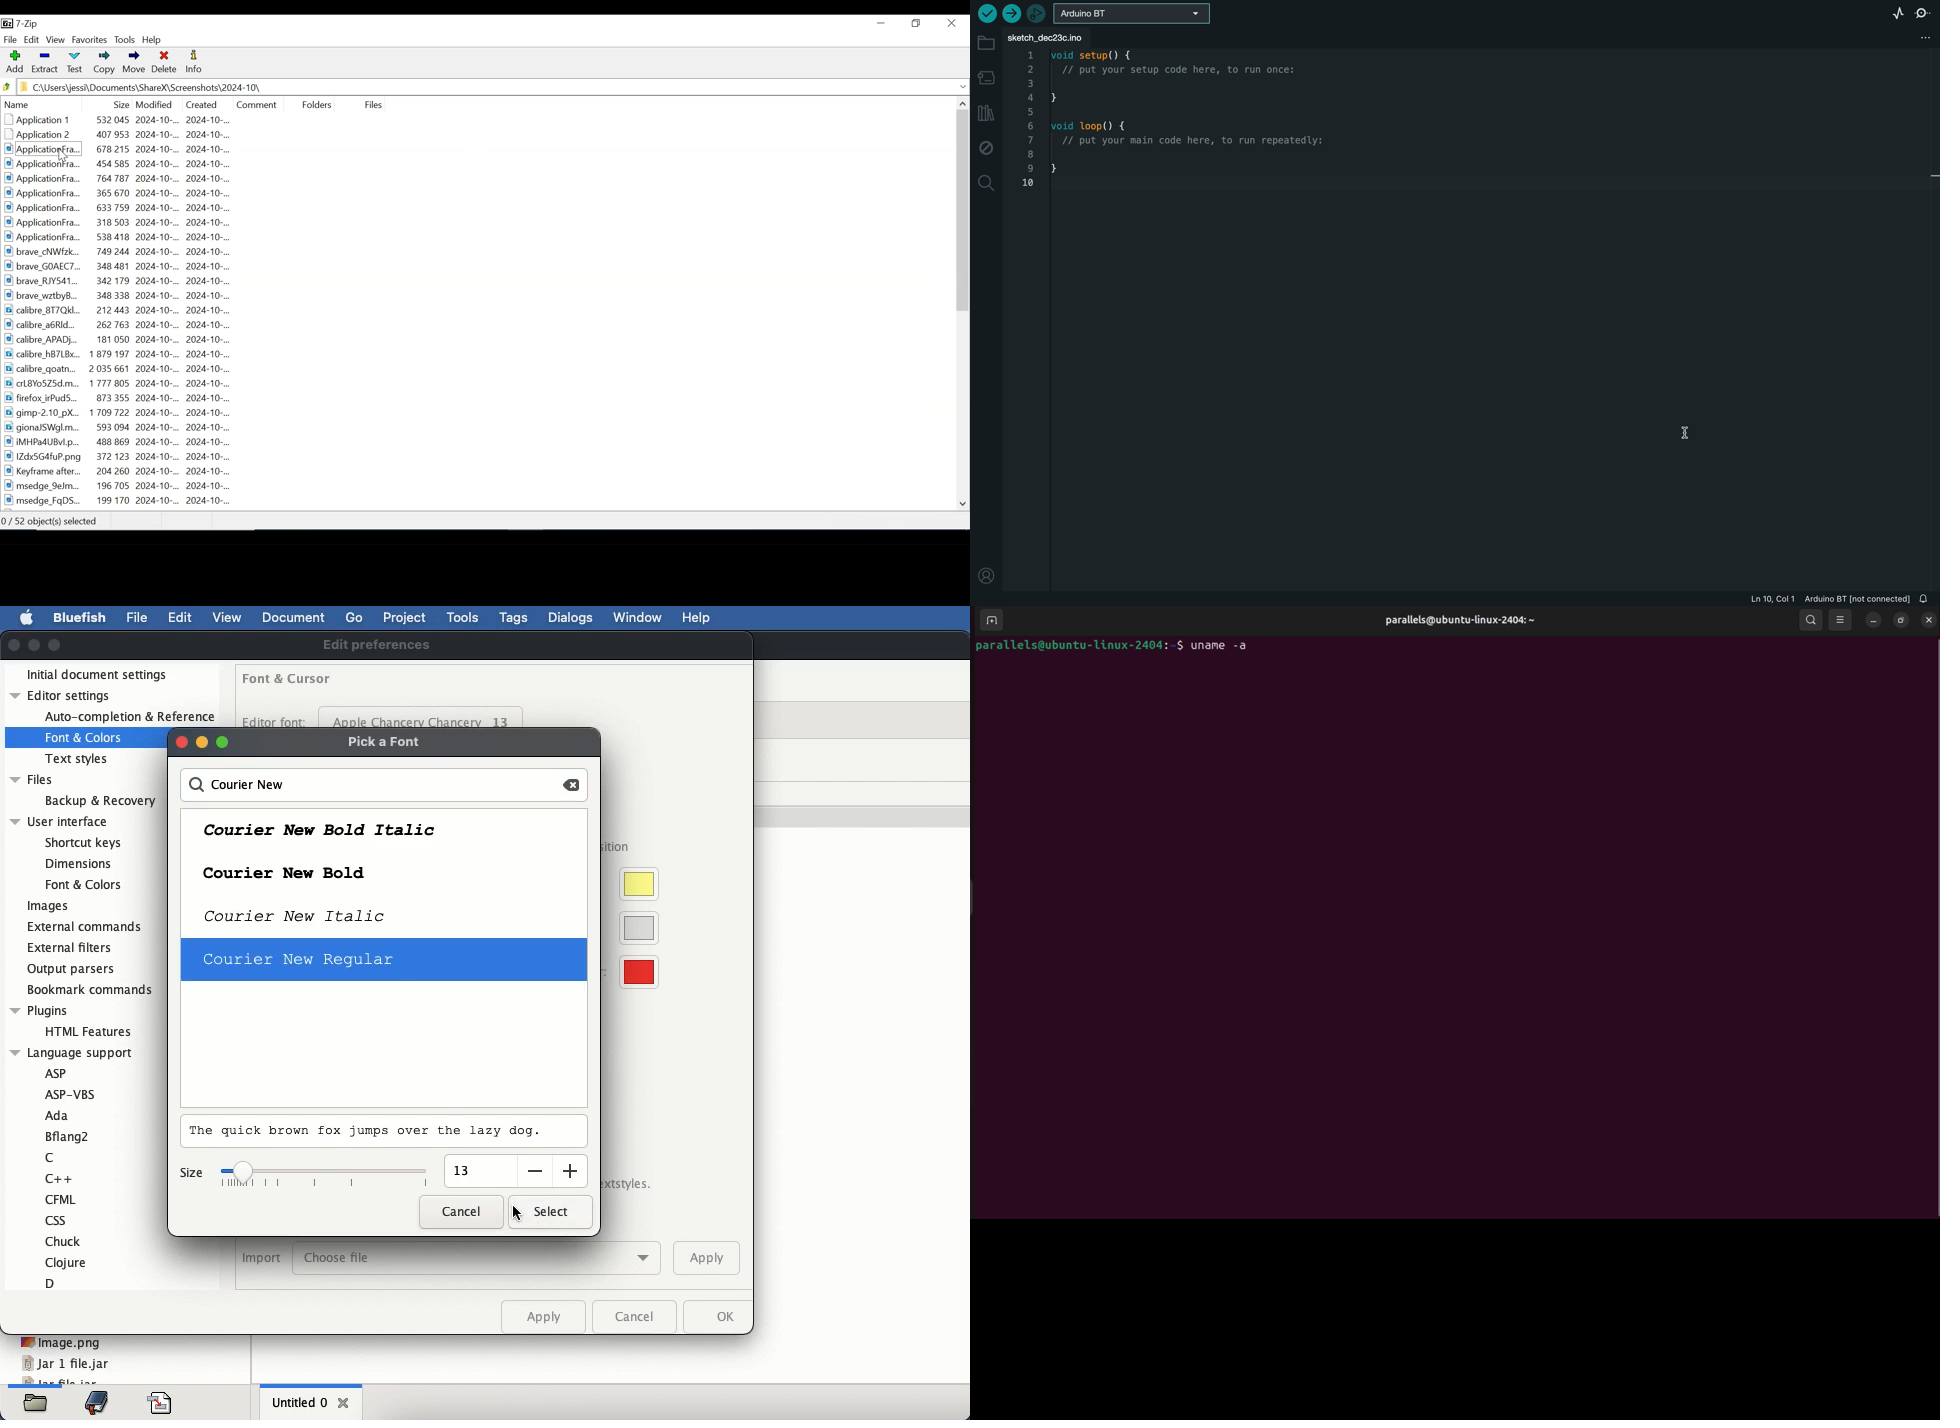 The image size is (1960, 1428). Describe the element at coordinates (118, 413) in the screenshot. I see `gimp-2.10 pX.. 1709722 2024-10-.. 2024-10-` at that location.